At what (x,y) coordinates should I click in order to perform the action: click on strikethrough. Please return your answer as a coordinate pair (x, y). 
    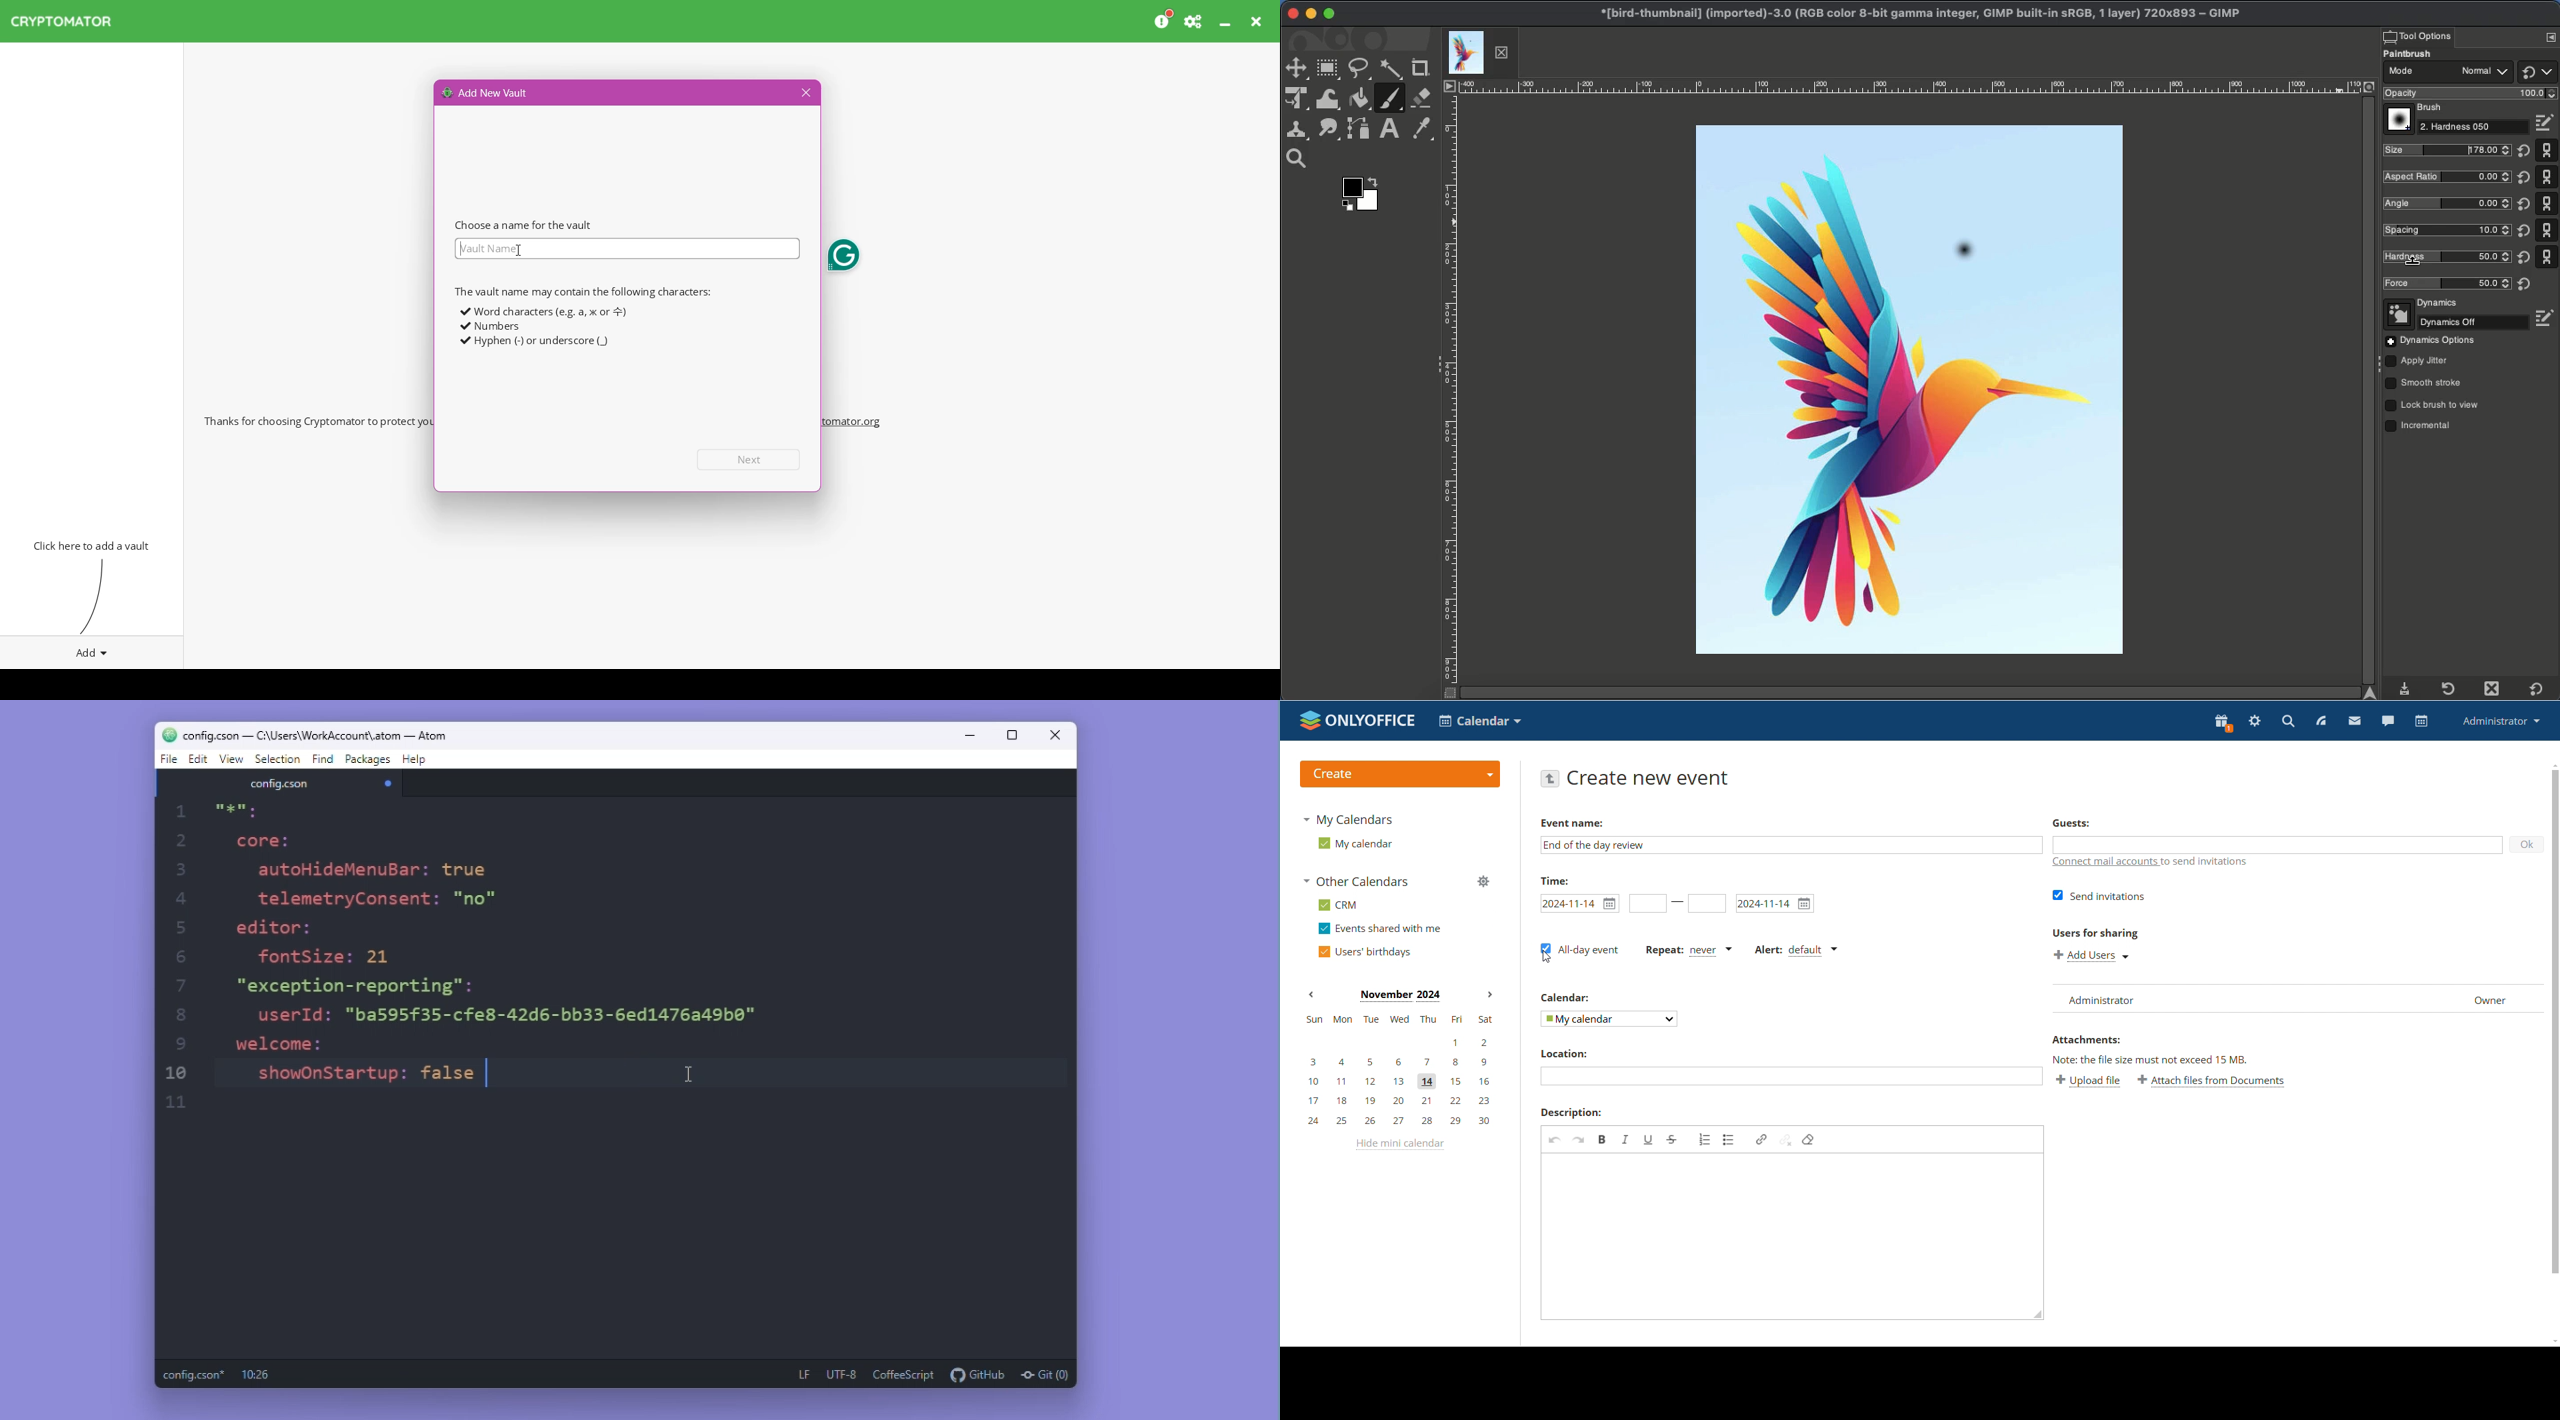
    Looking at the image, I should click on (1672, 1140).